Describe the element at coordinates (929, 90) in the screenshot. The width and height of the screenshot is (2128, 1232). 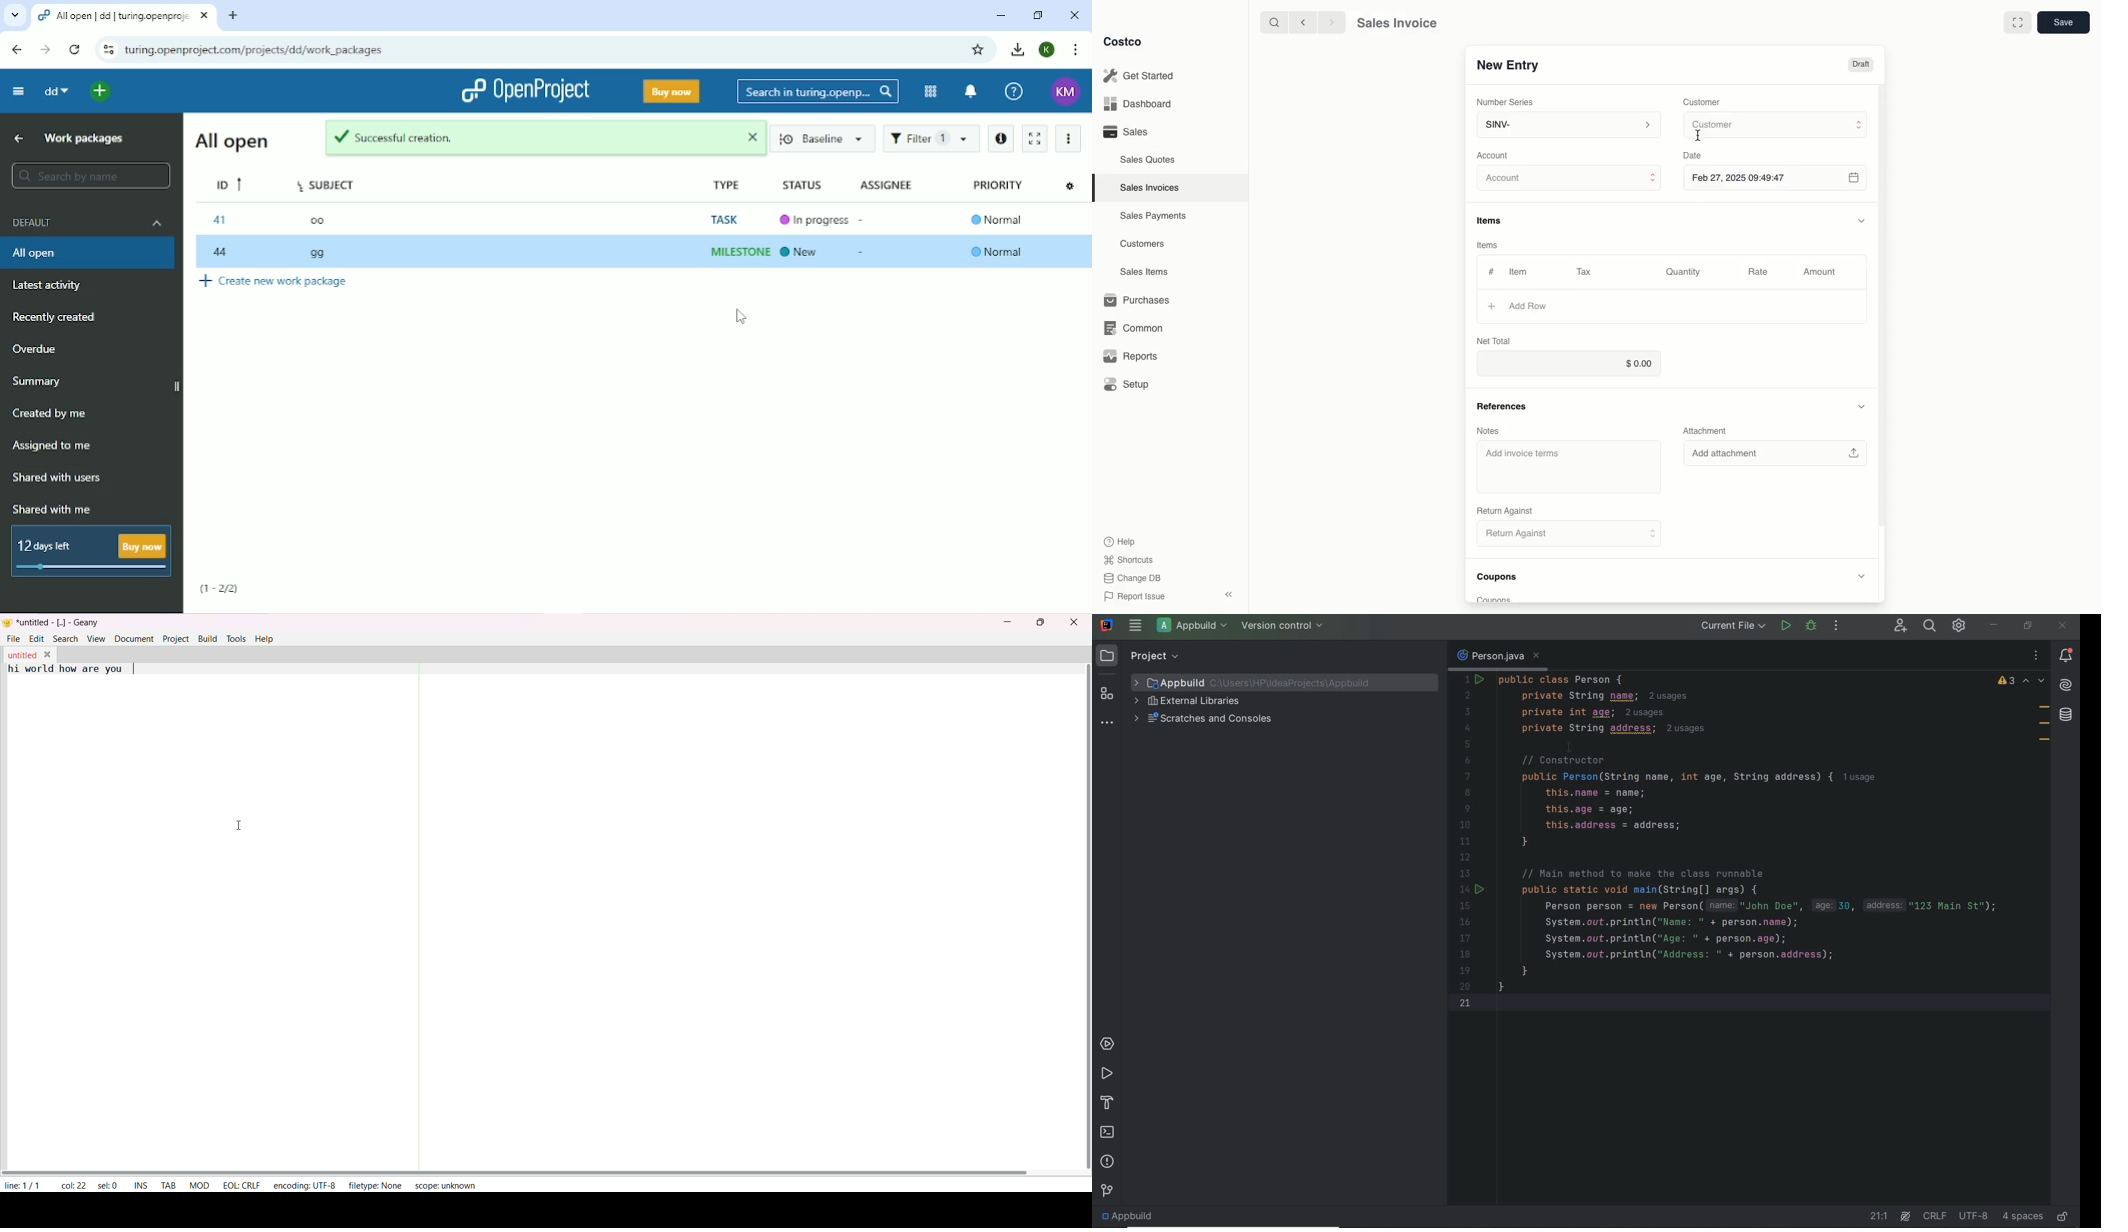
I see `Modules` at that location.